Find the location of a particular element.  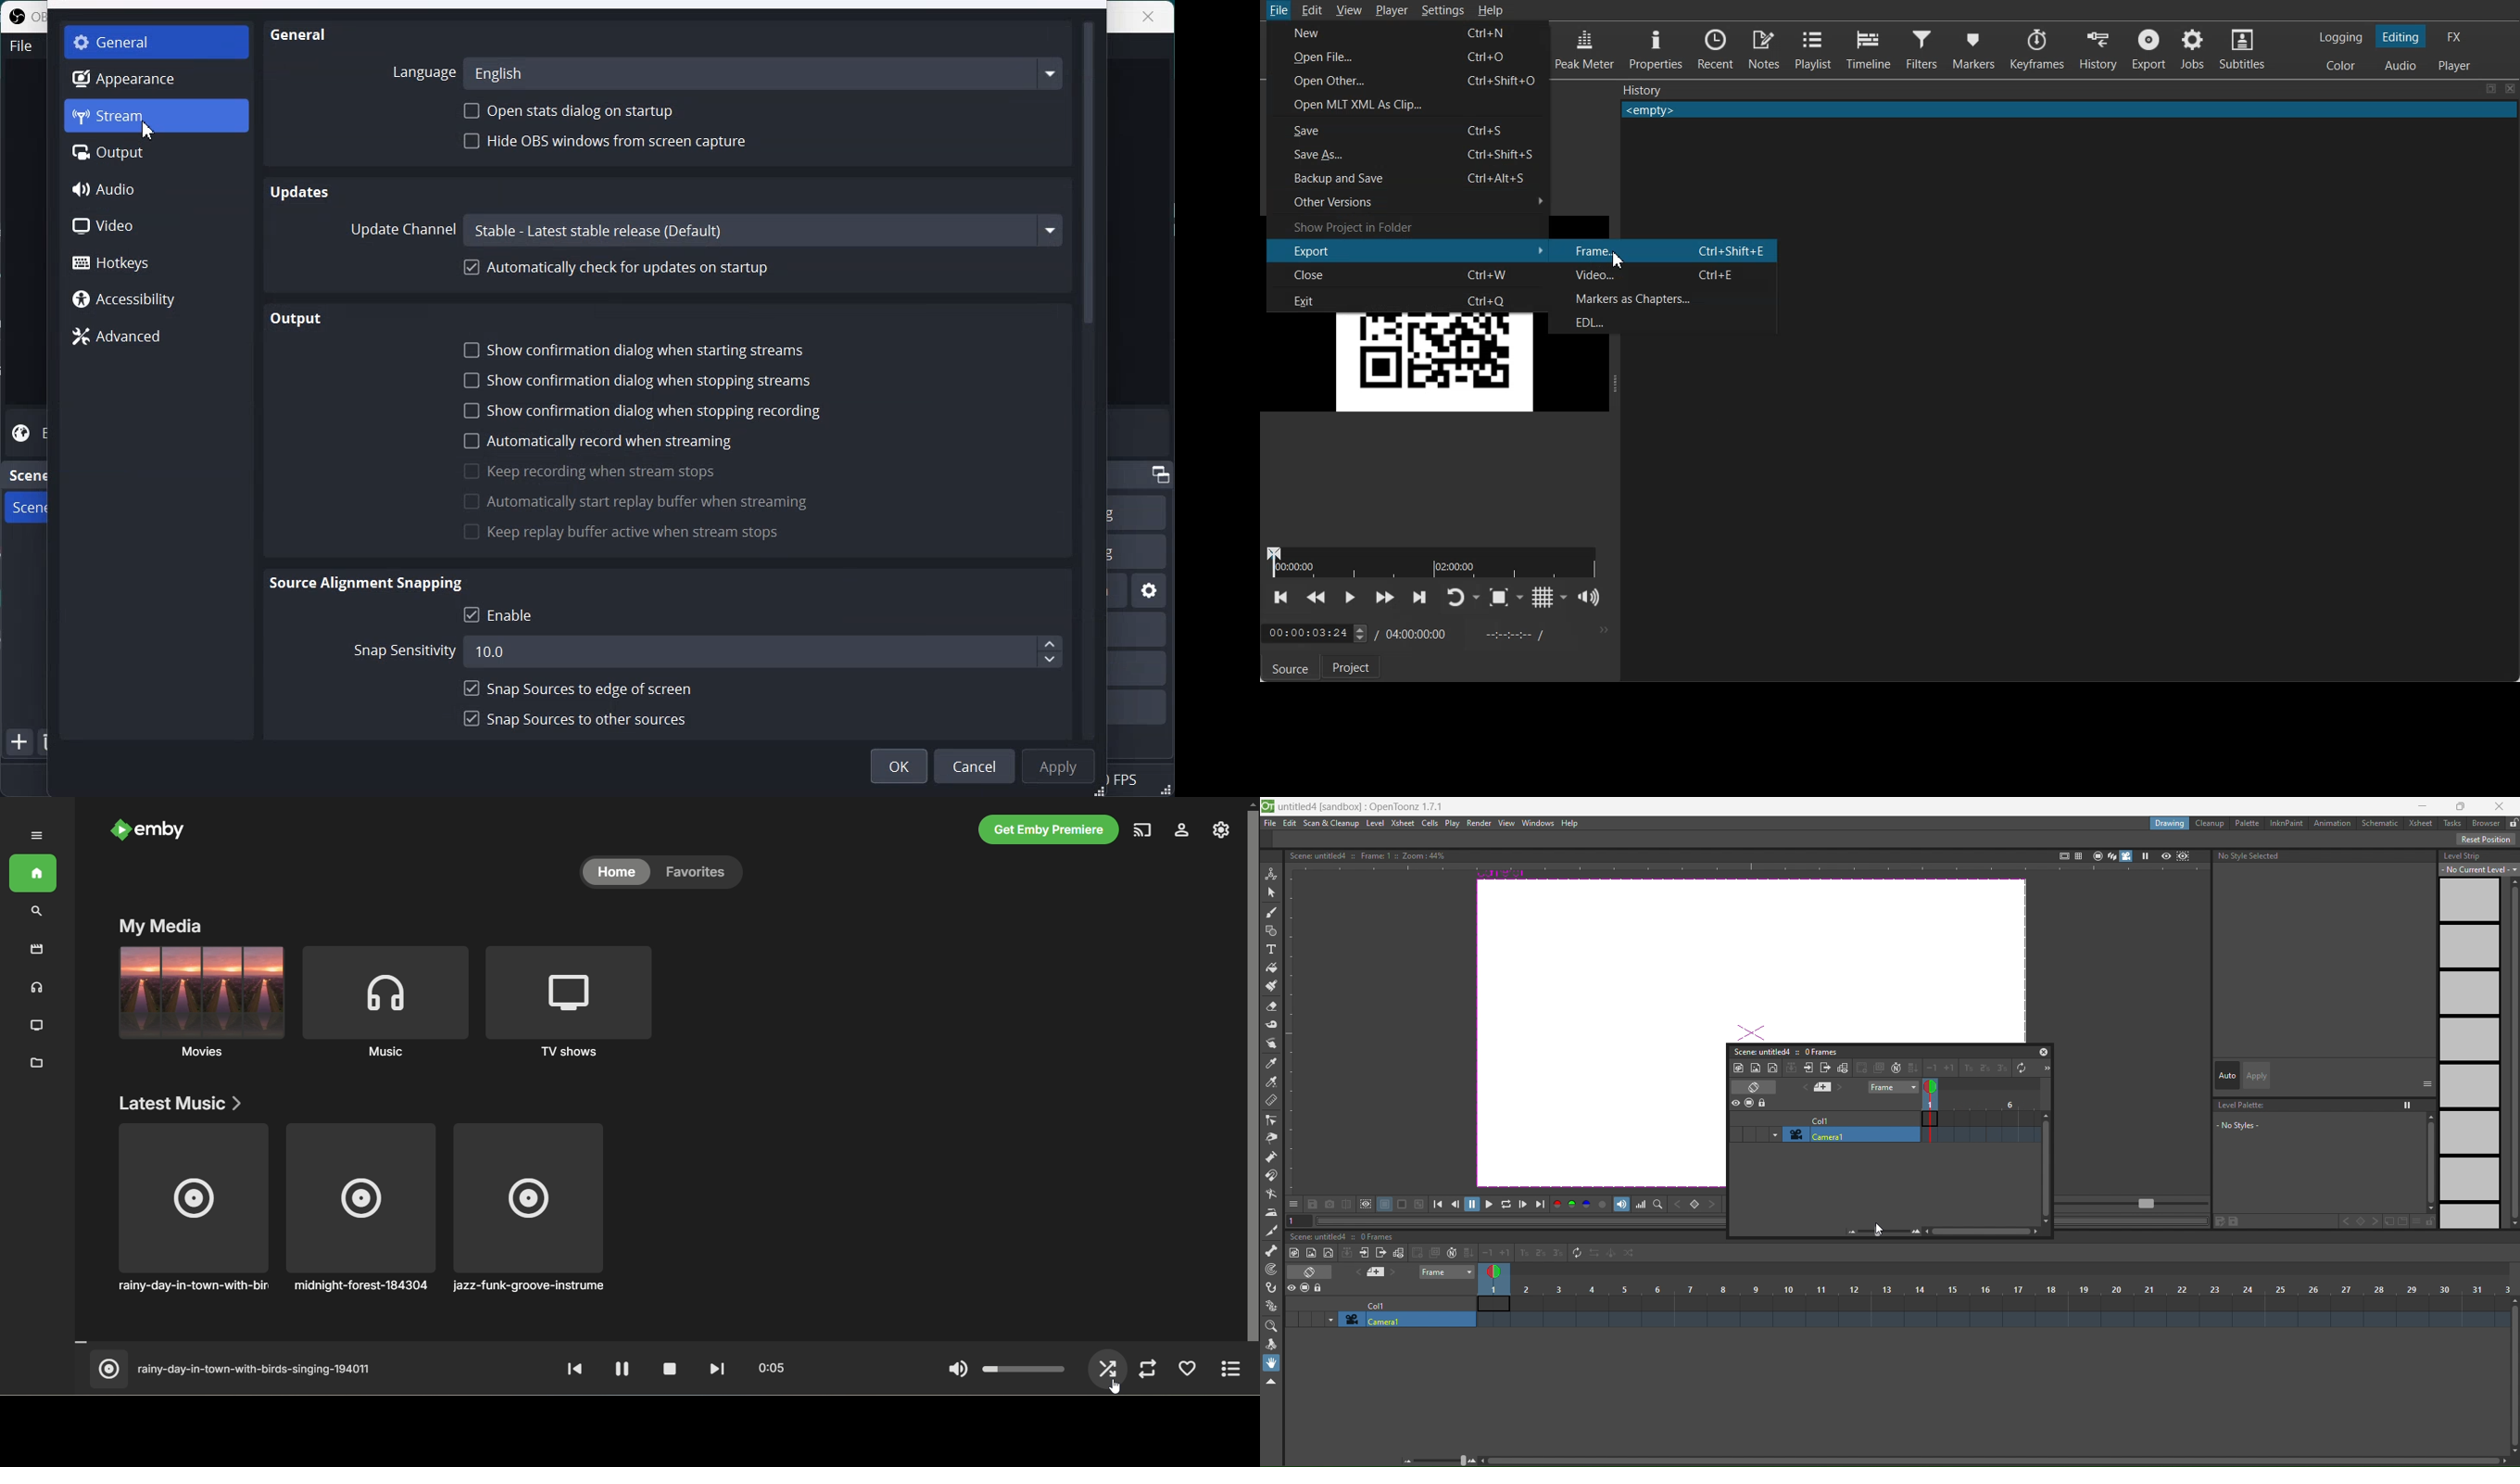

soundtrack is located at coordinates (1622, 1205).